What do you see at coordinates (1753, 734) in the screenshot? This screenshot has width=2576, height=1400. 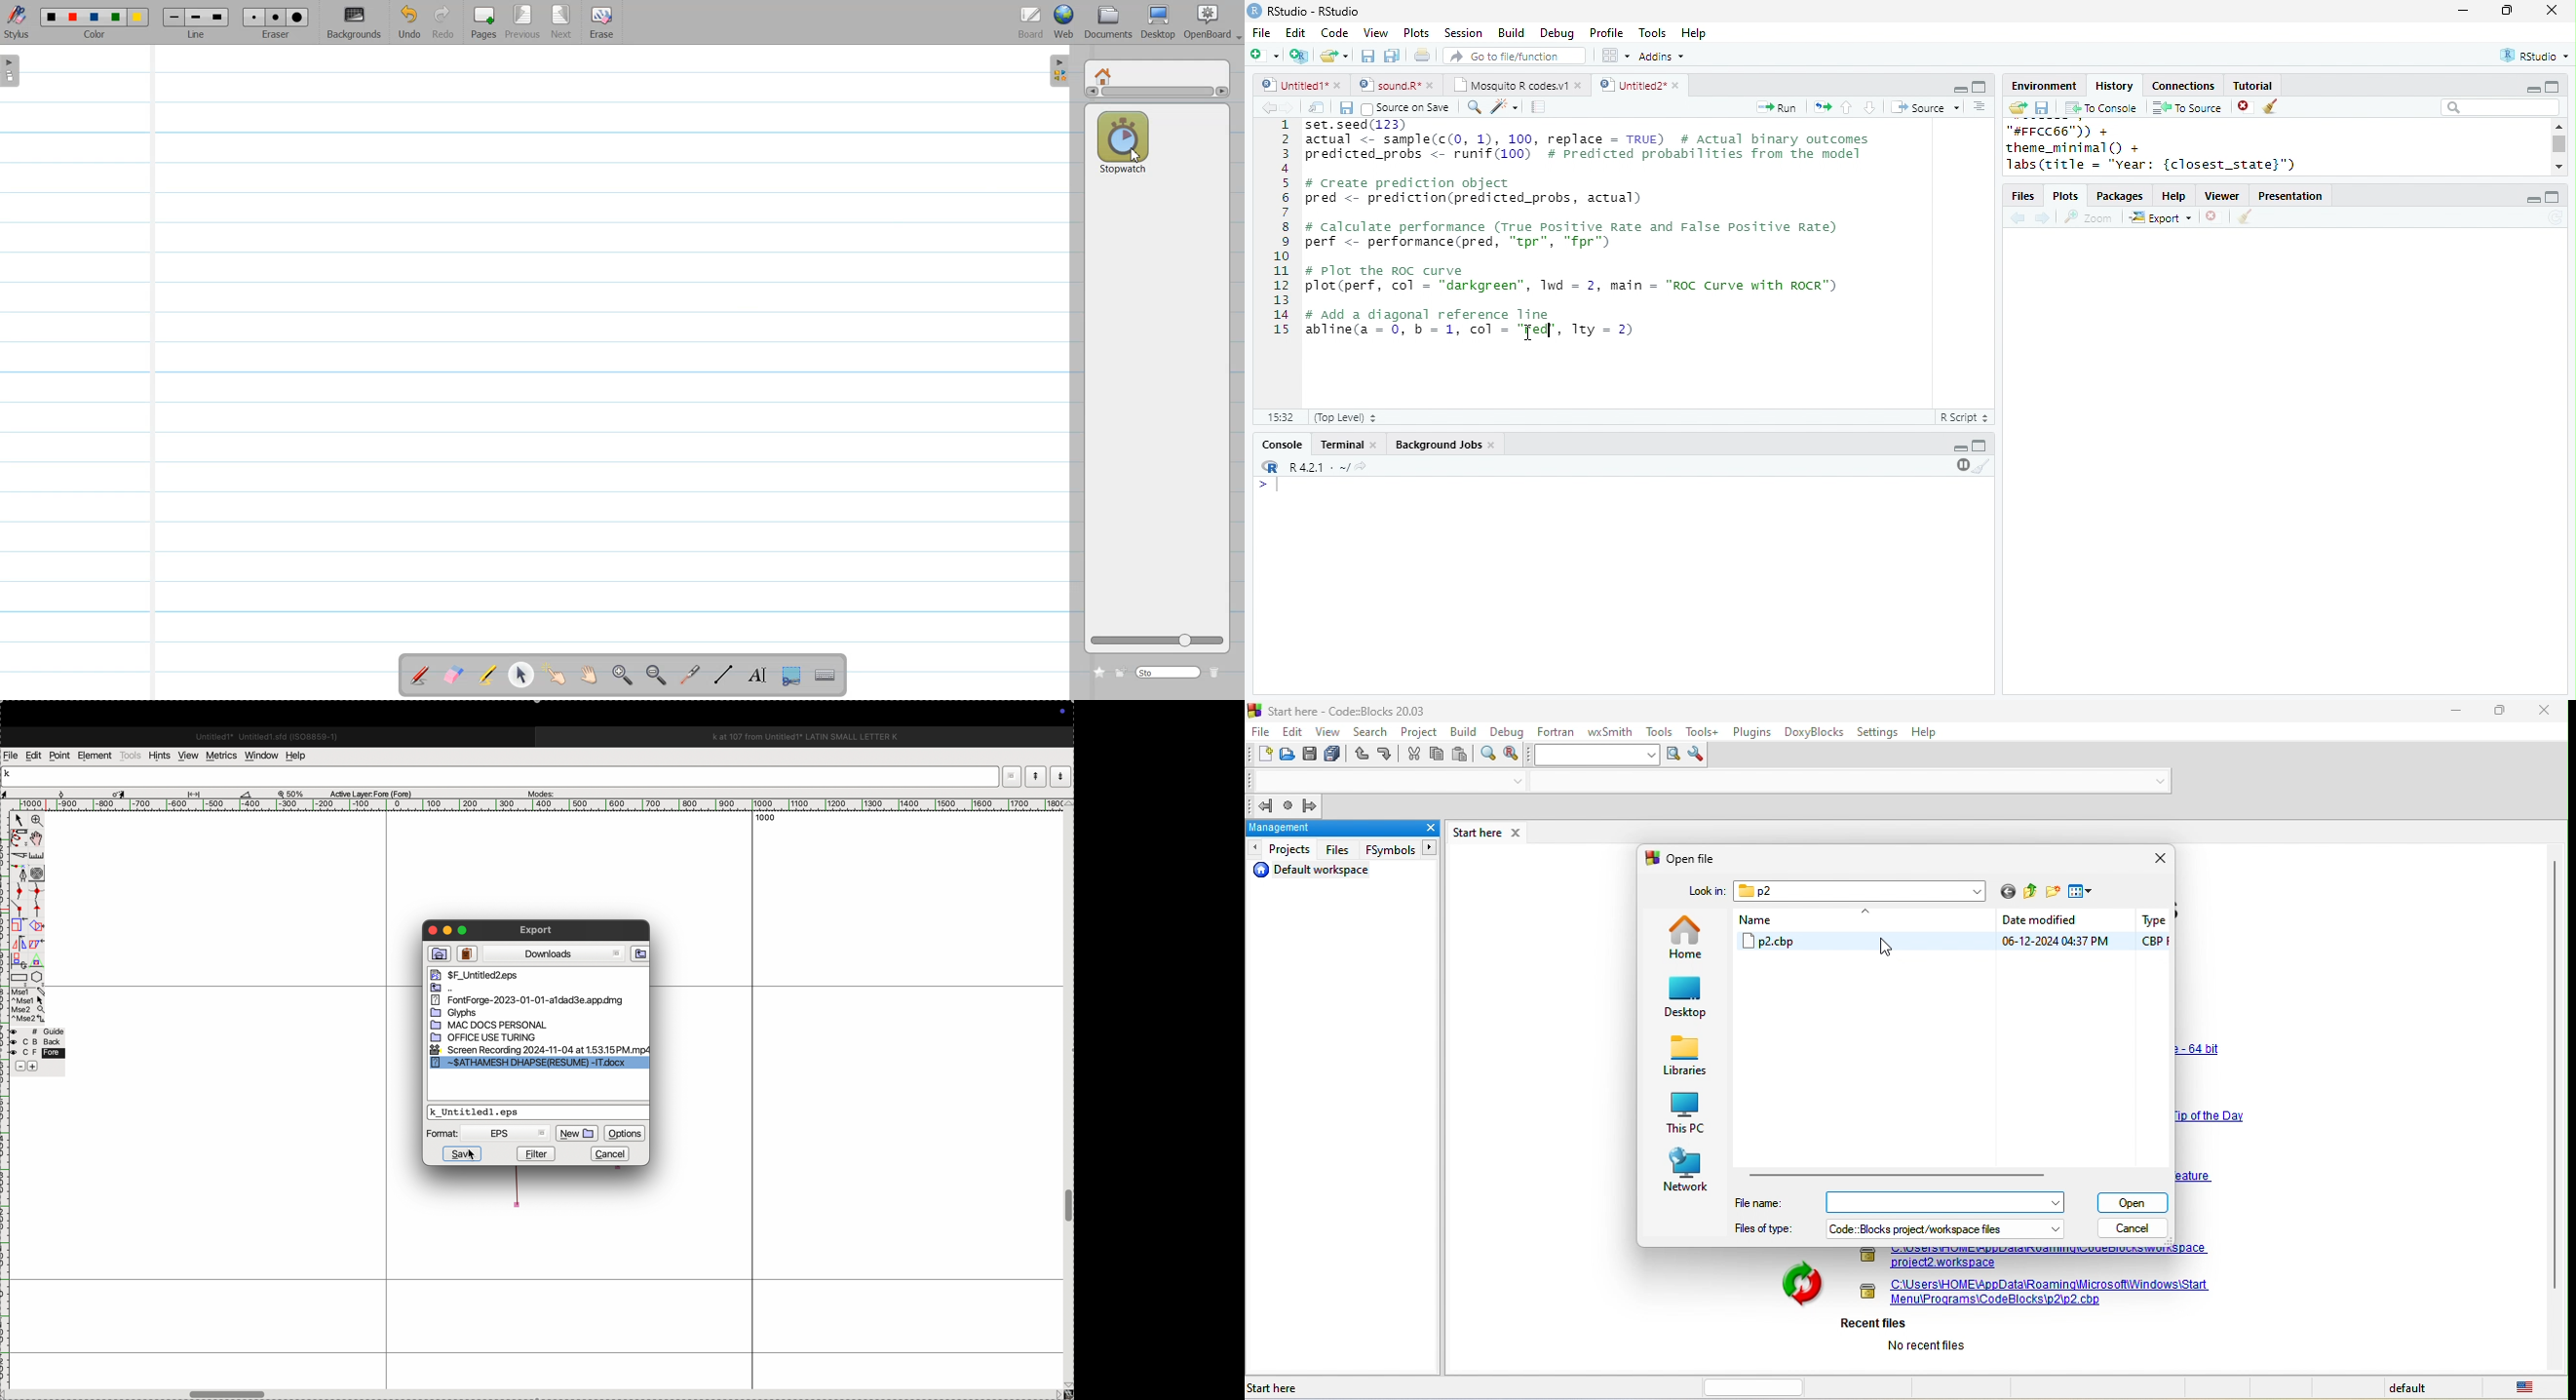 I see `plugins` at bounding box center [1753, 734].